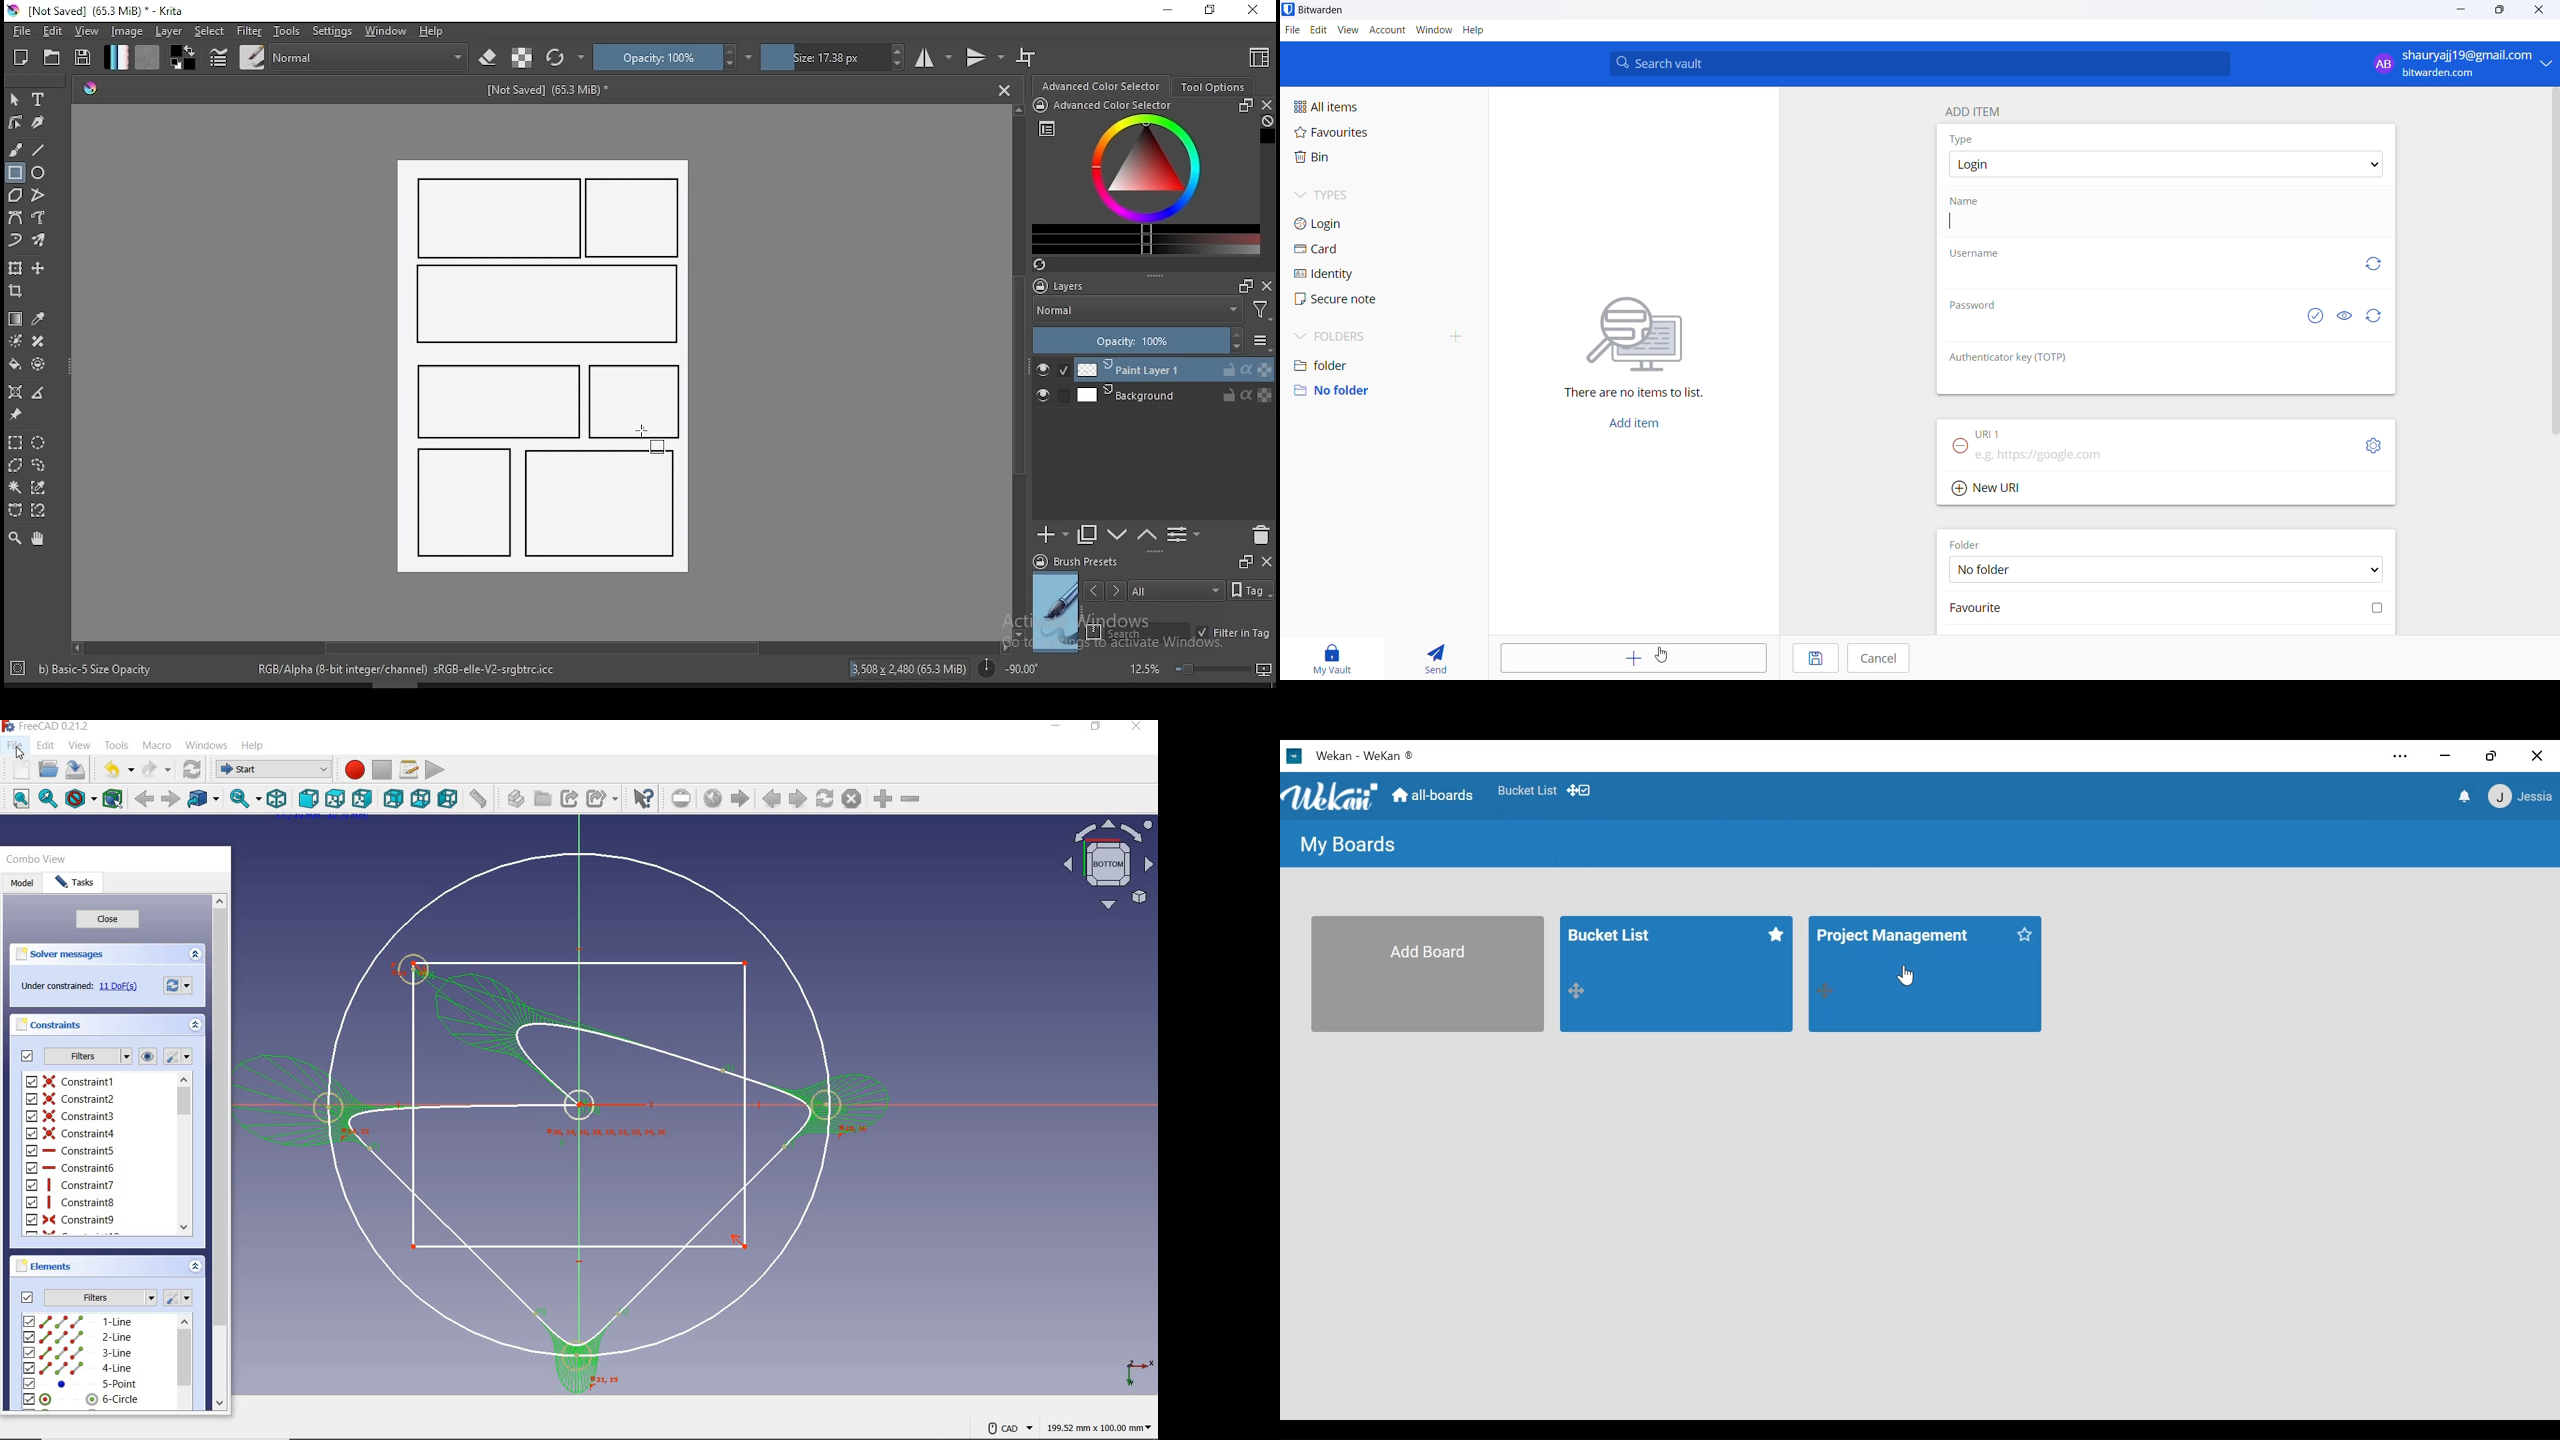 The height and width of the screenshot is (1456, 2576). I want to click on Wekan Logo, so click(1331, 795).